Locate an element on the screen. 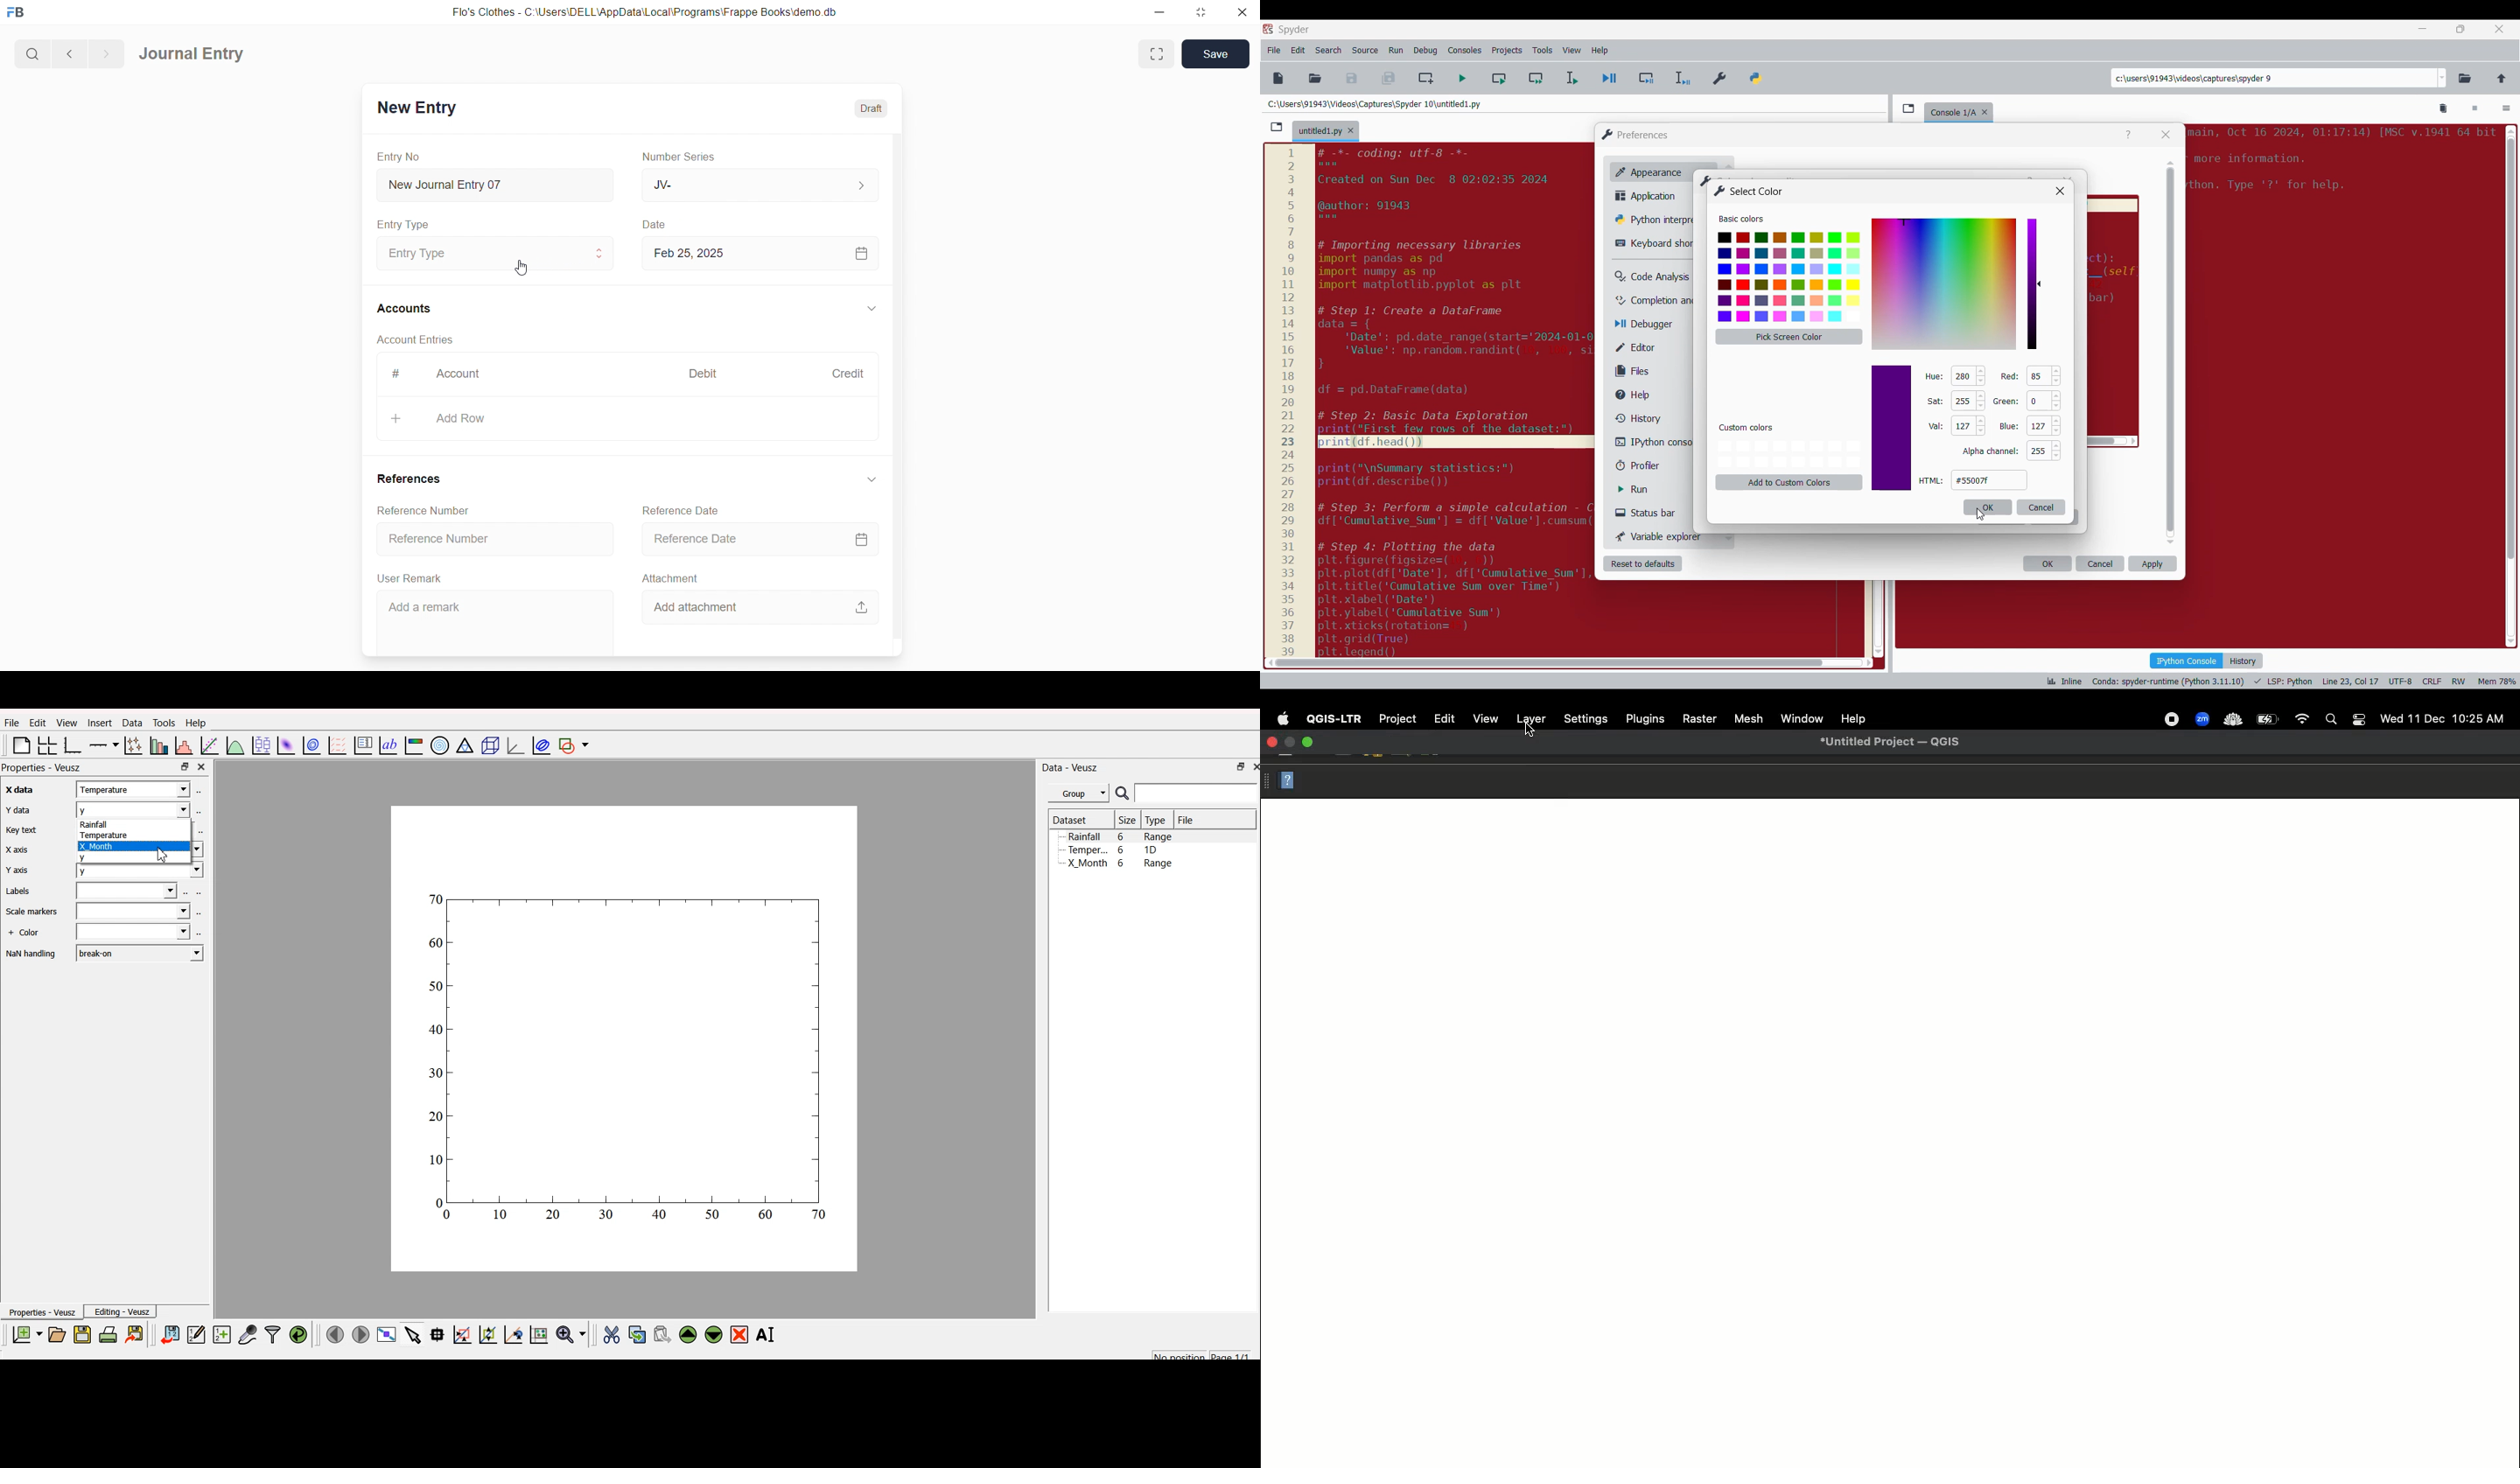 This screenshot has height=1484, width=2520. Help is located at coordinates (196, 722).